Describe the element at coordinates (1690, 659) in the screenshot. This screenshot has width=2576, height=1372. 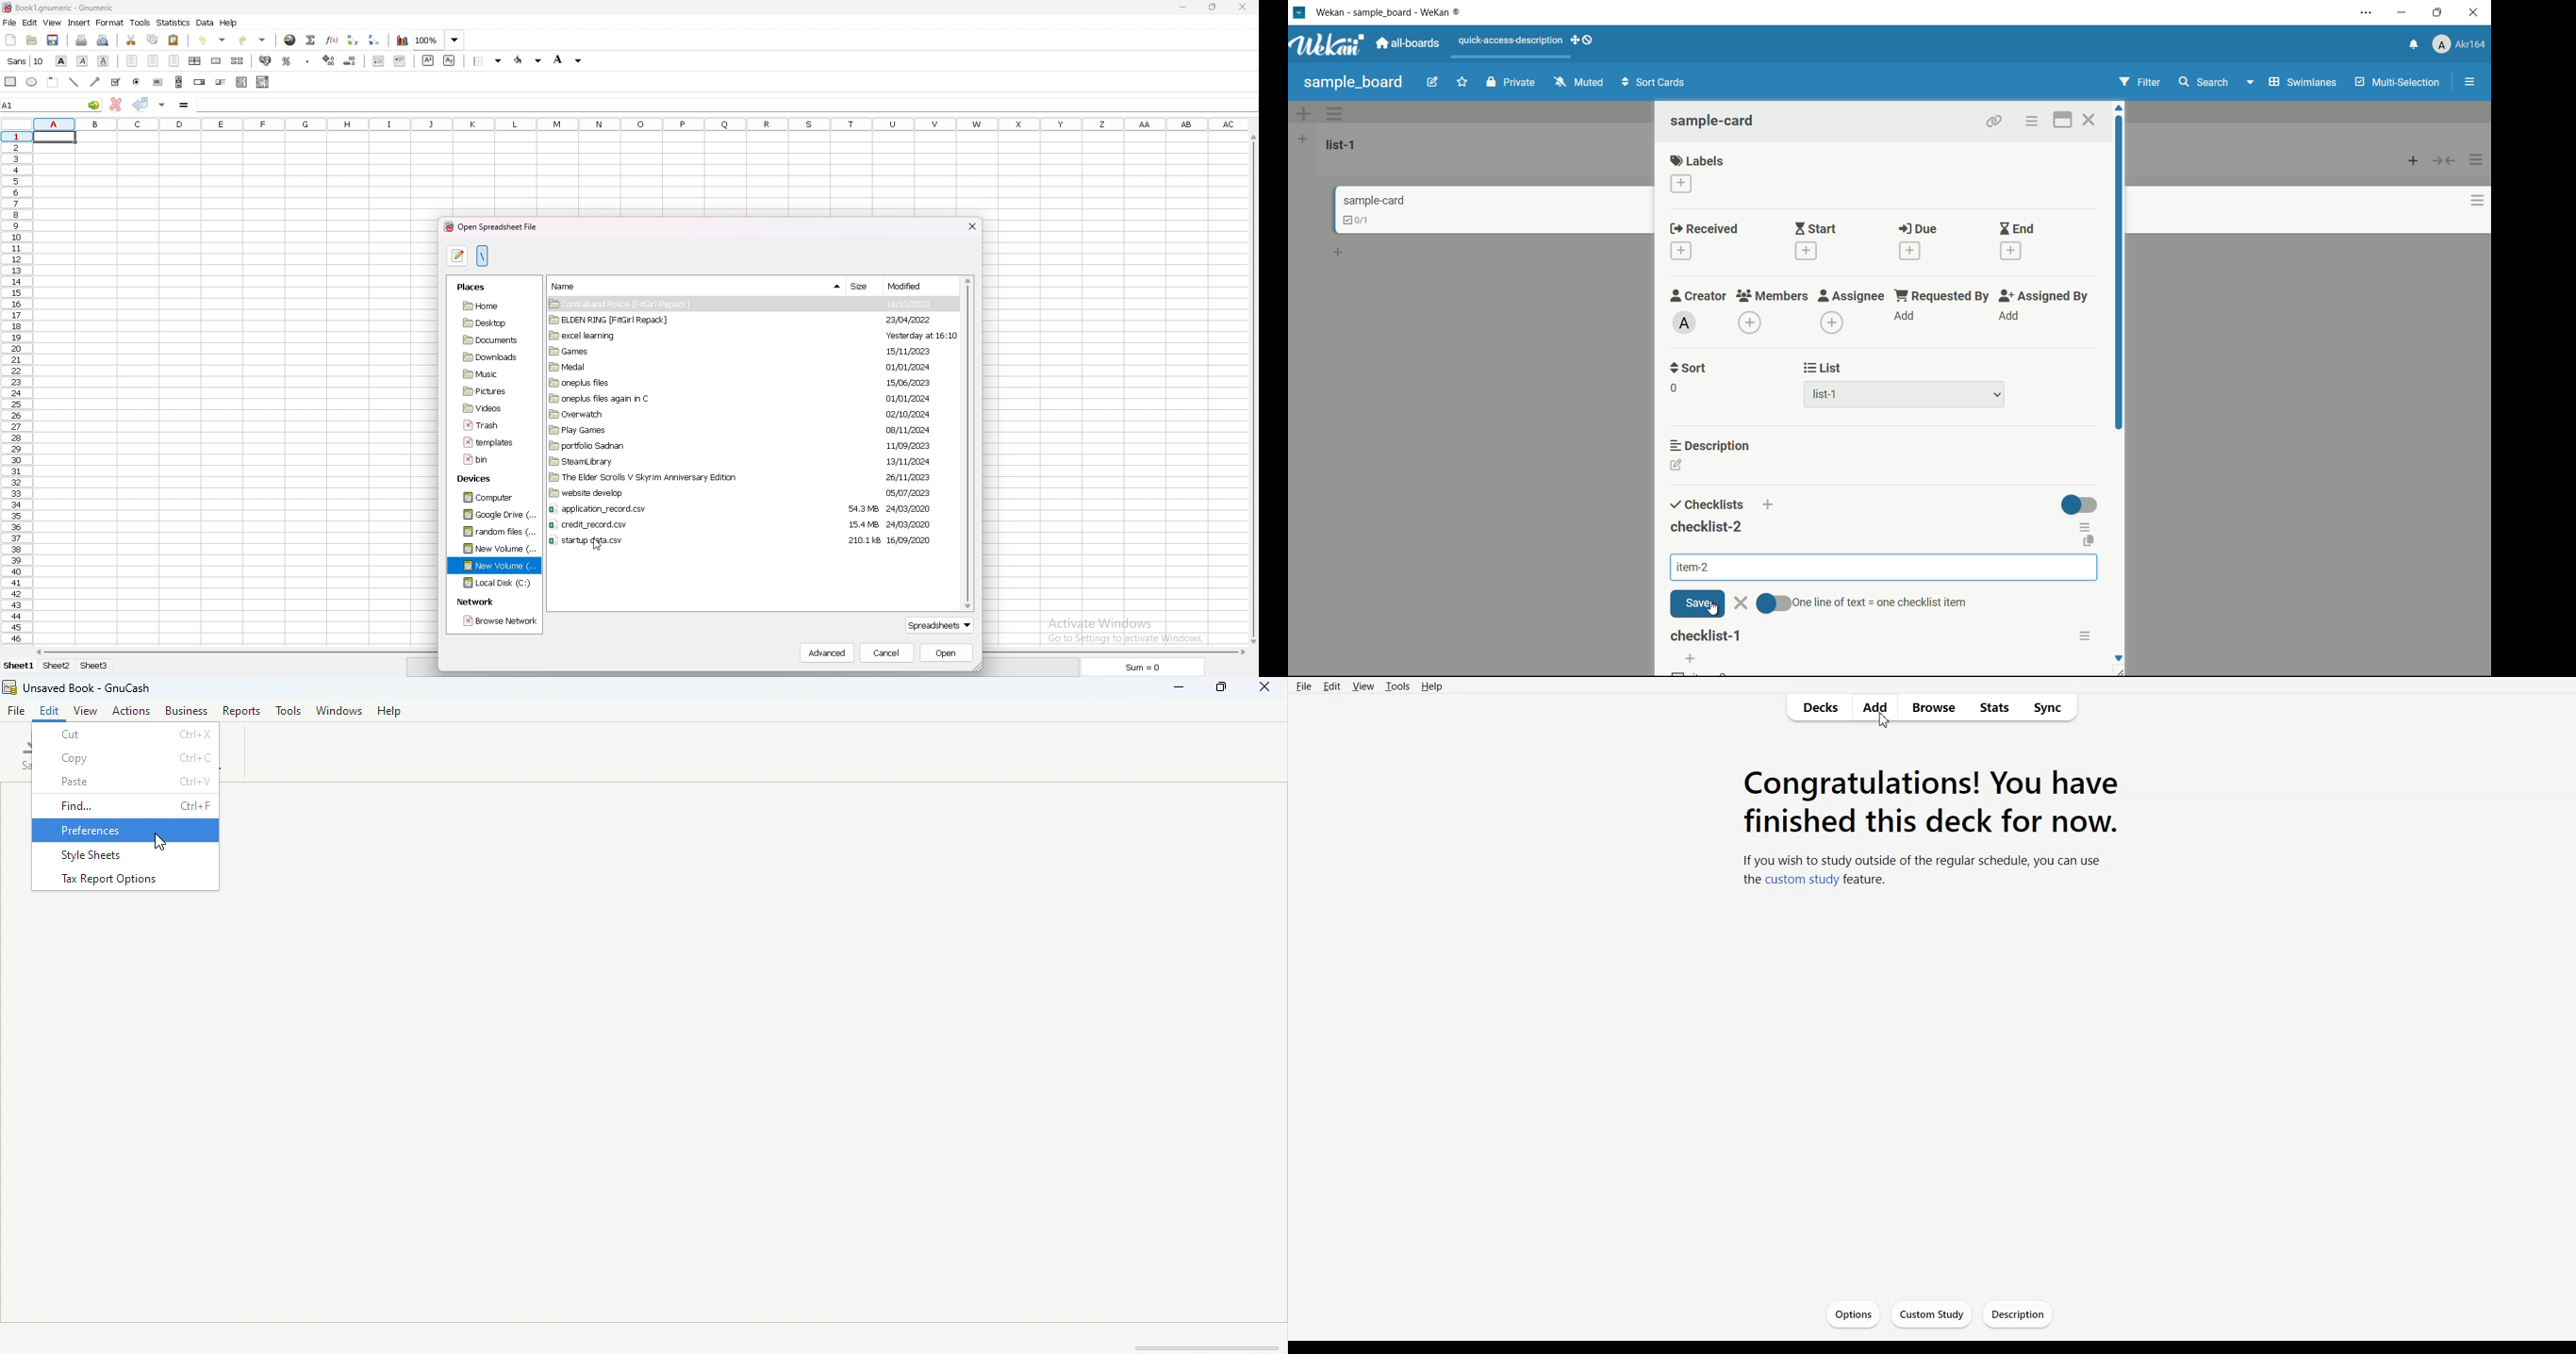
I see `add` at that location.